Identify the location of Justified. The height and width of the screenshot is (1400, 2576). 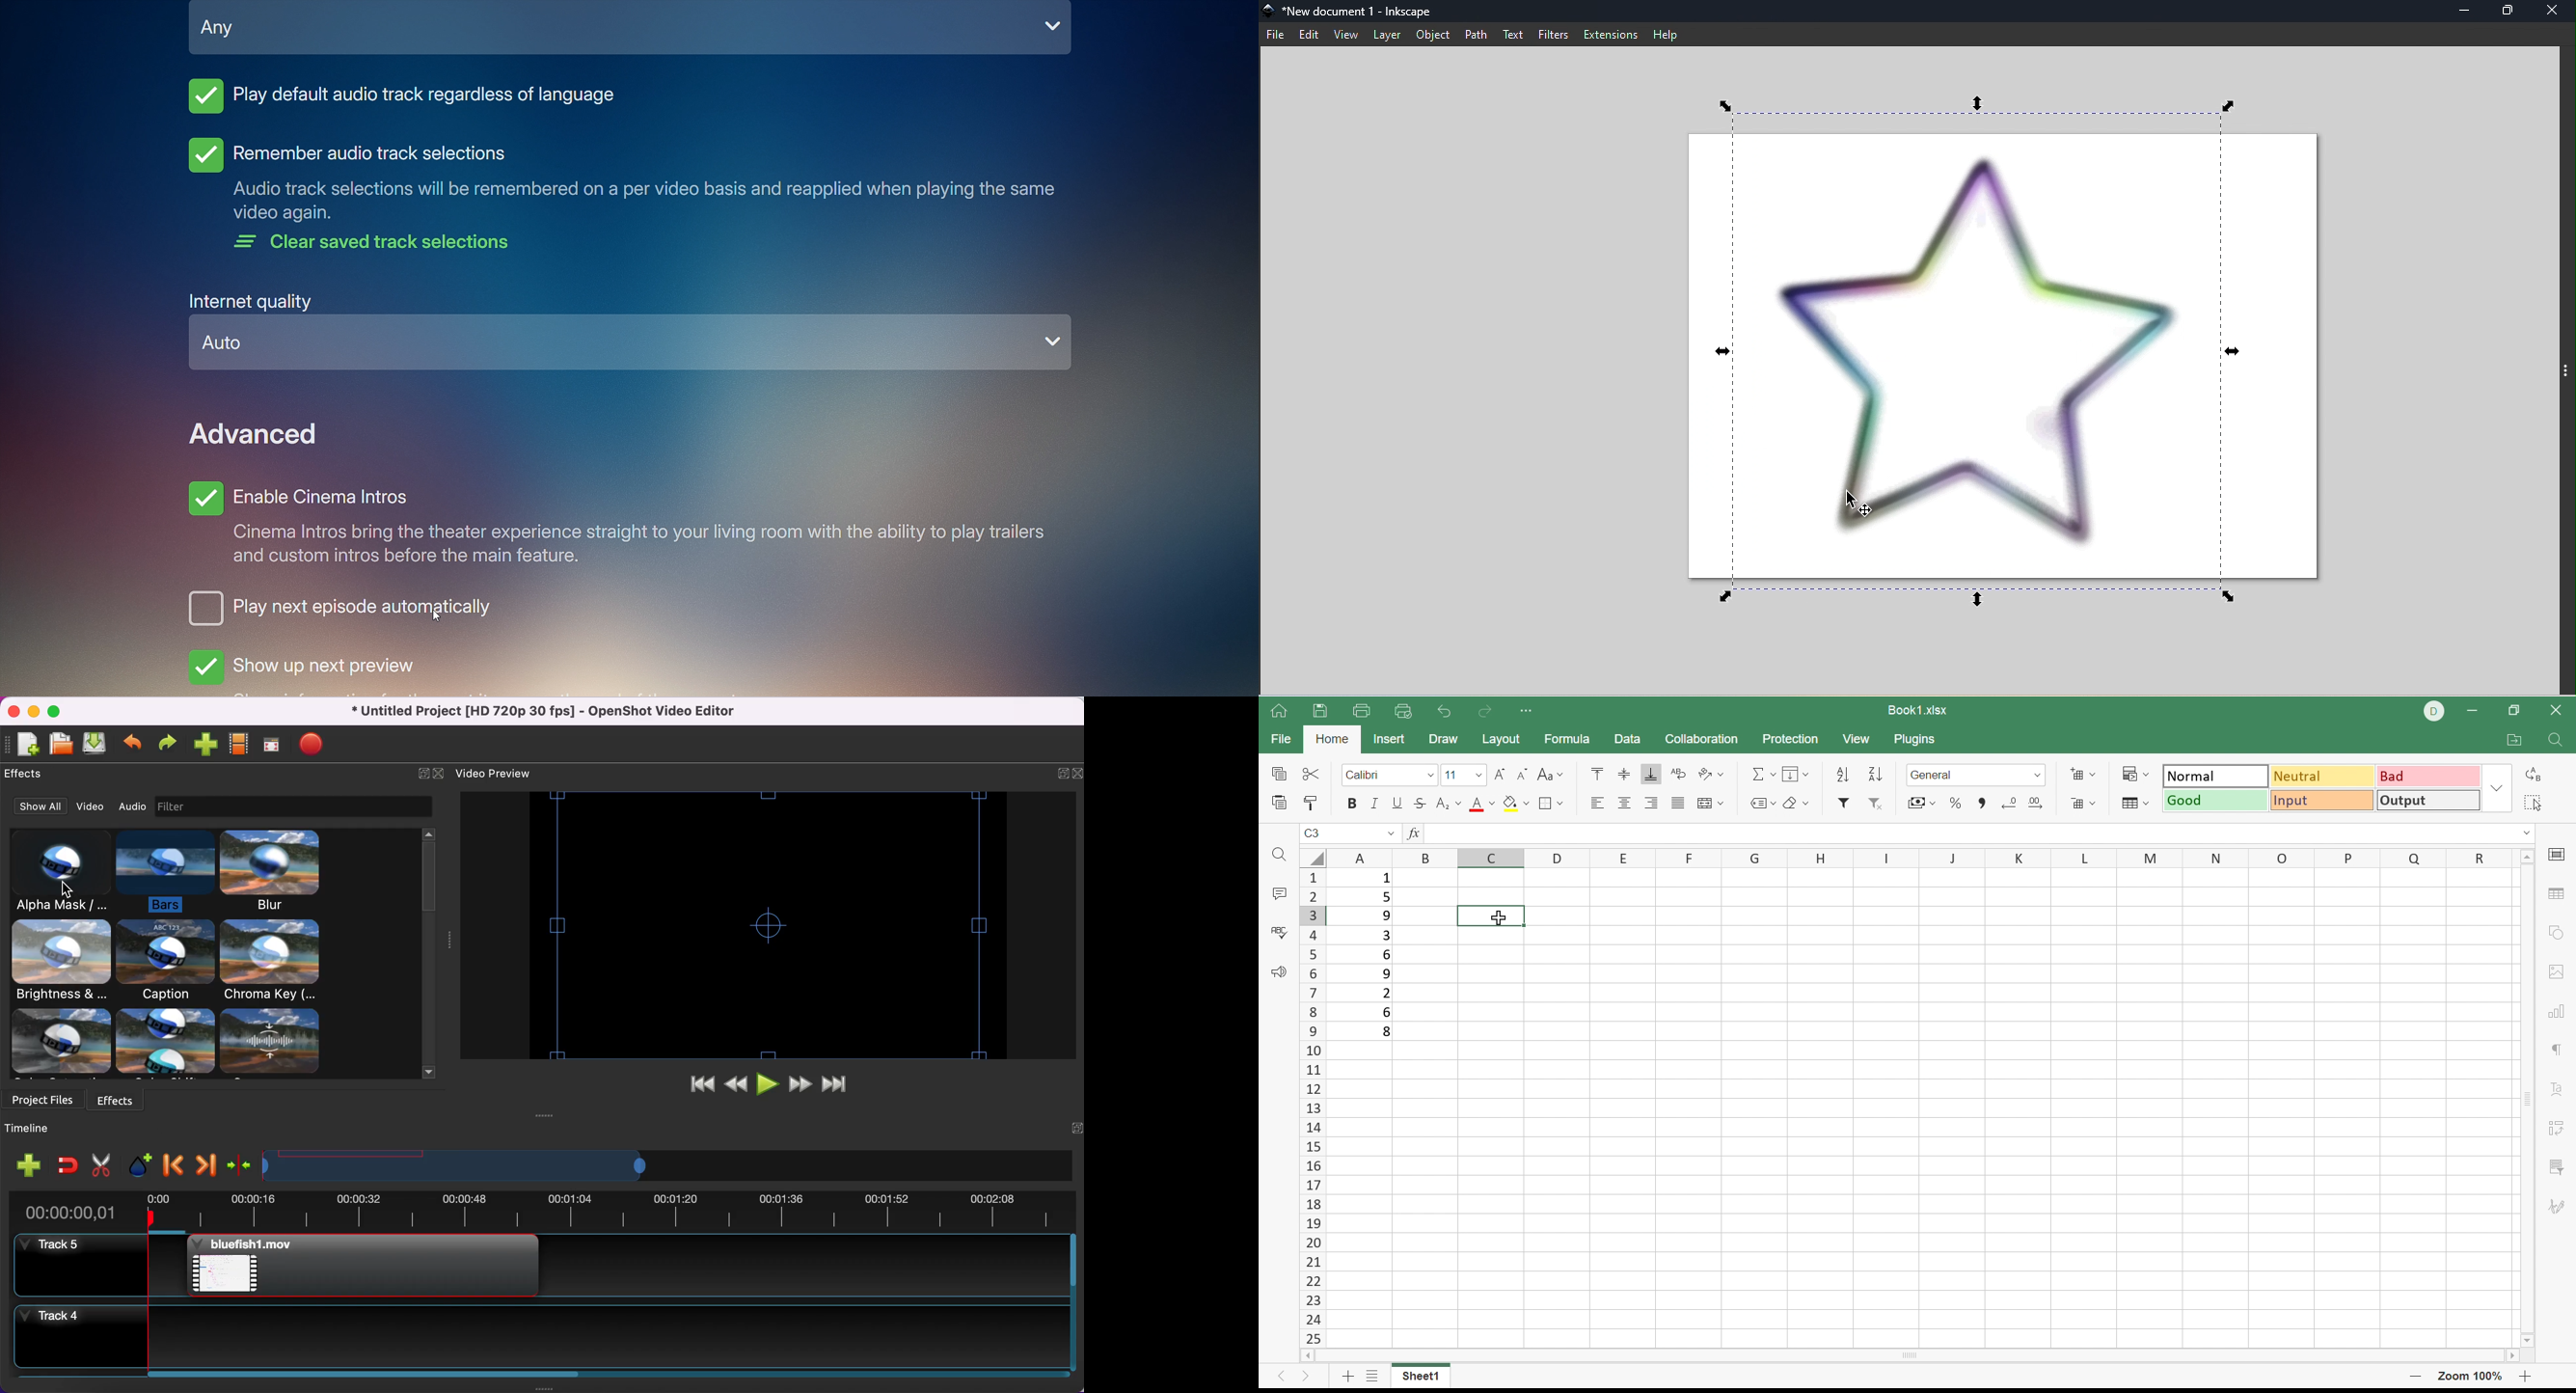
(1677, 804).